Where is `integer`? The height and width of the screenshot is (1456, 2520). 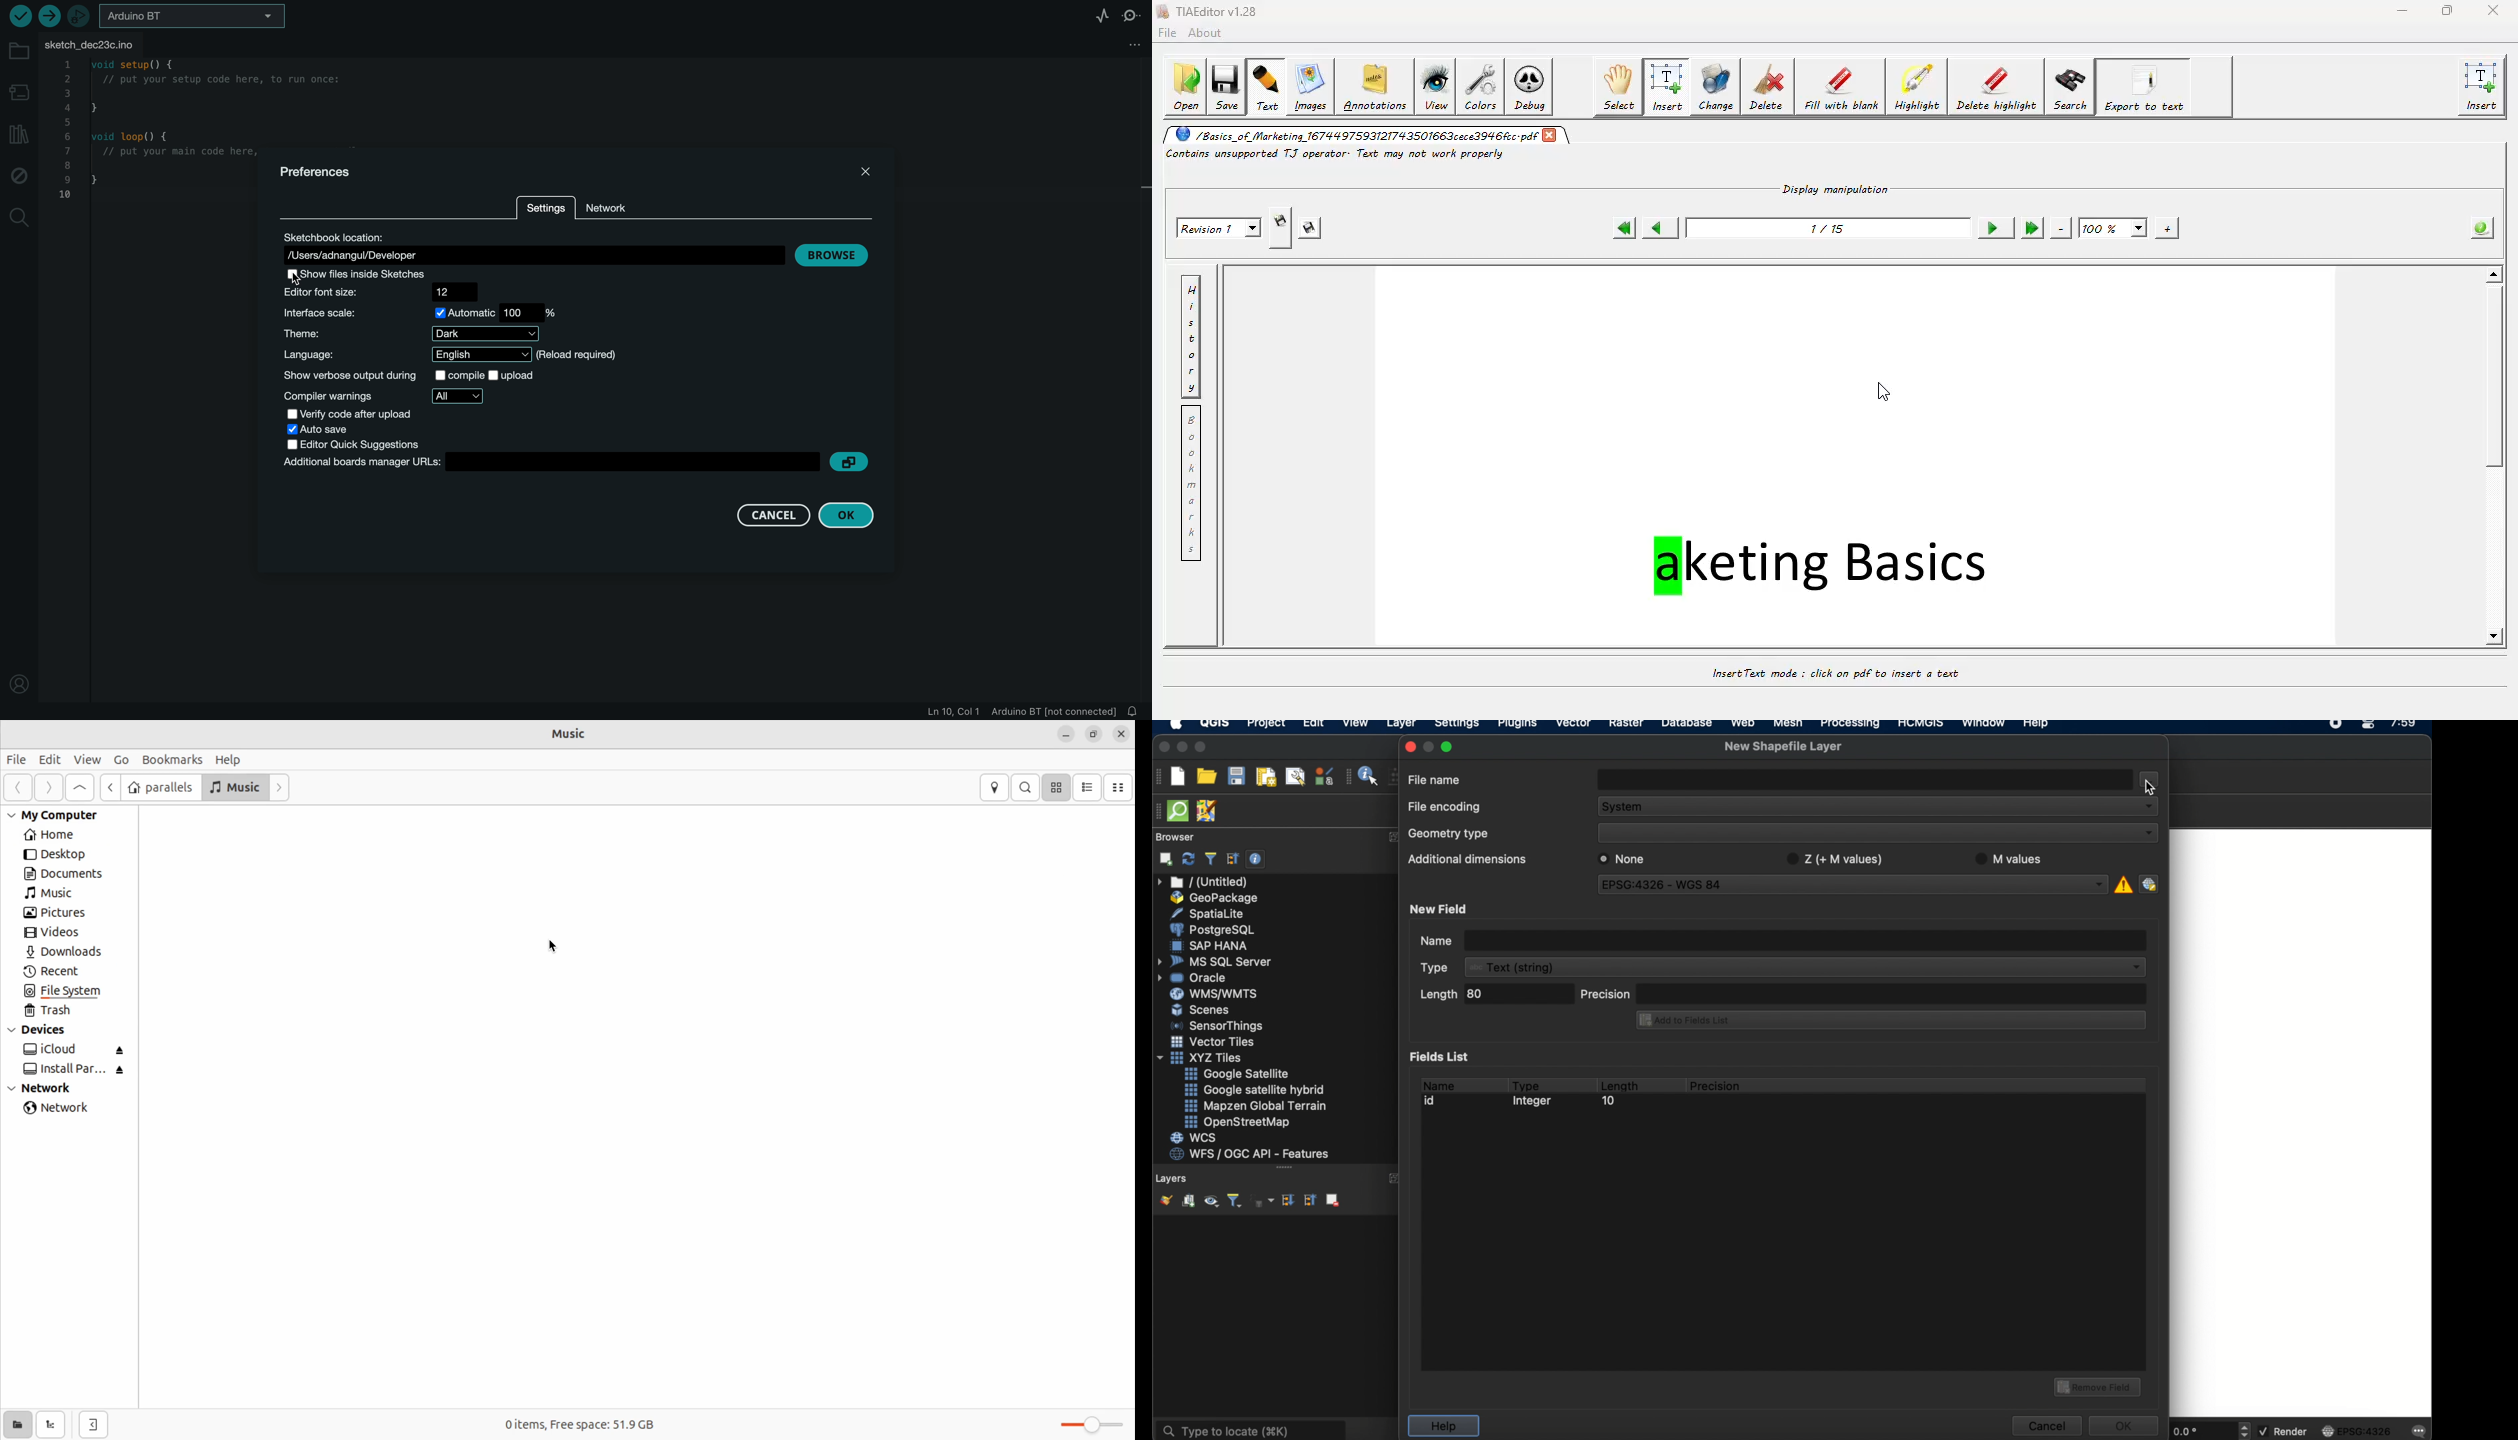
integer is located at coordinates (1535, 1103).